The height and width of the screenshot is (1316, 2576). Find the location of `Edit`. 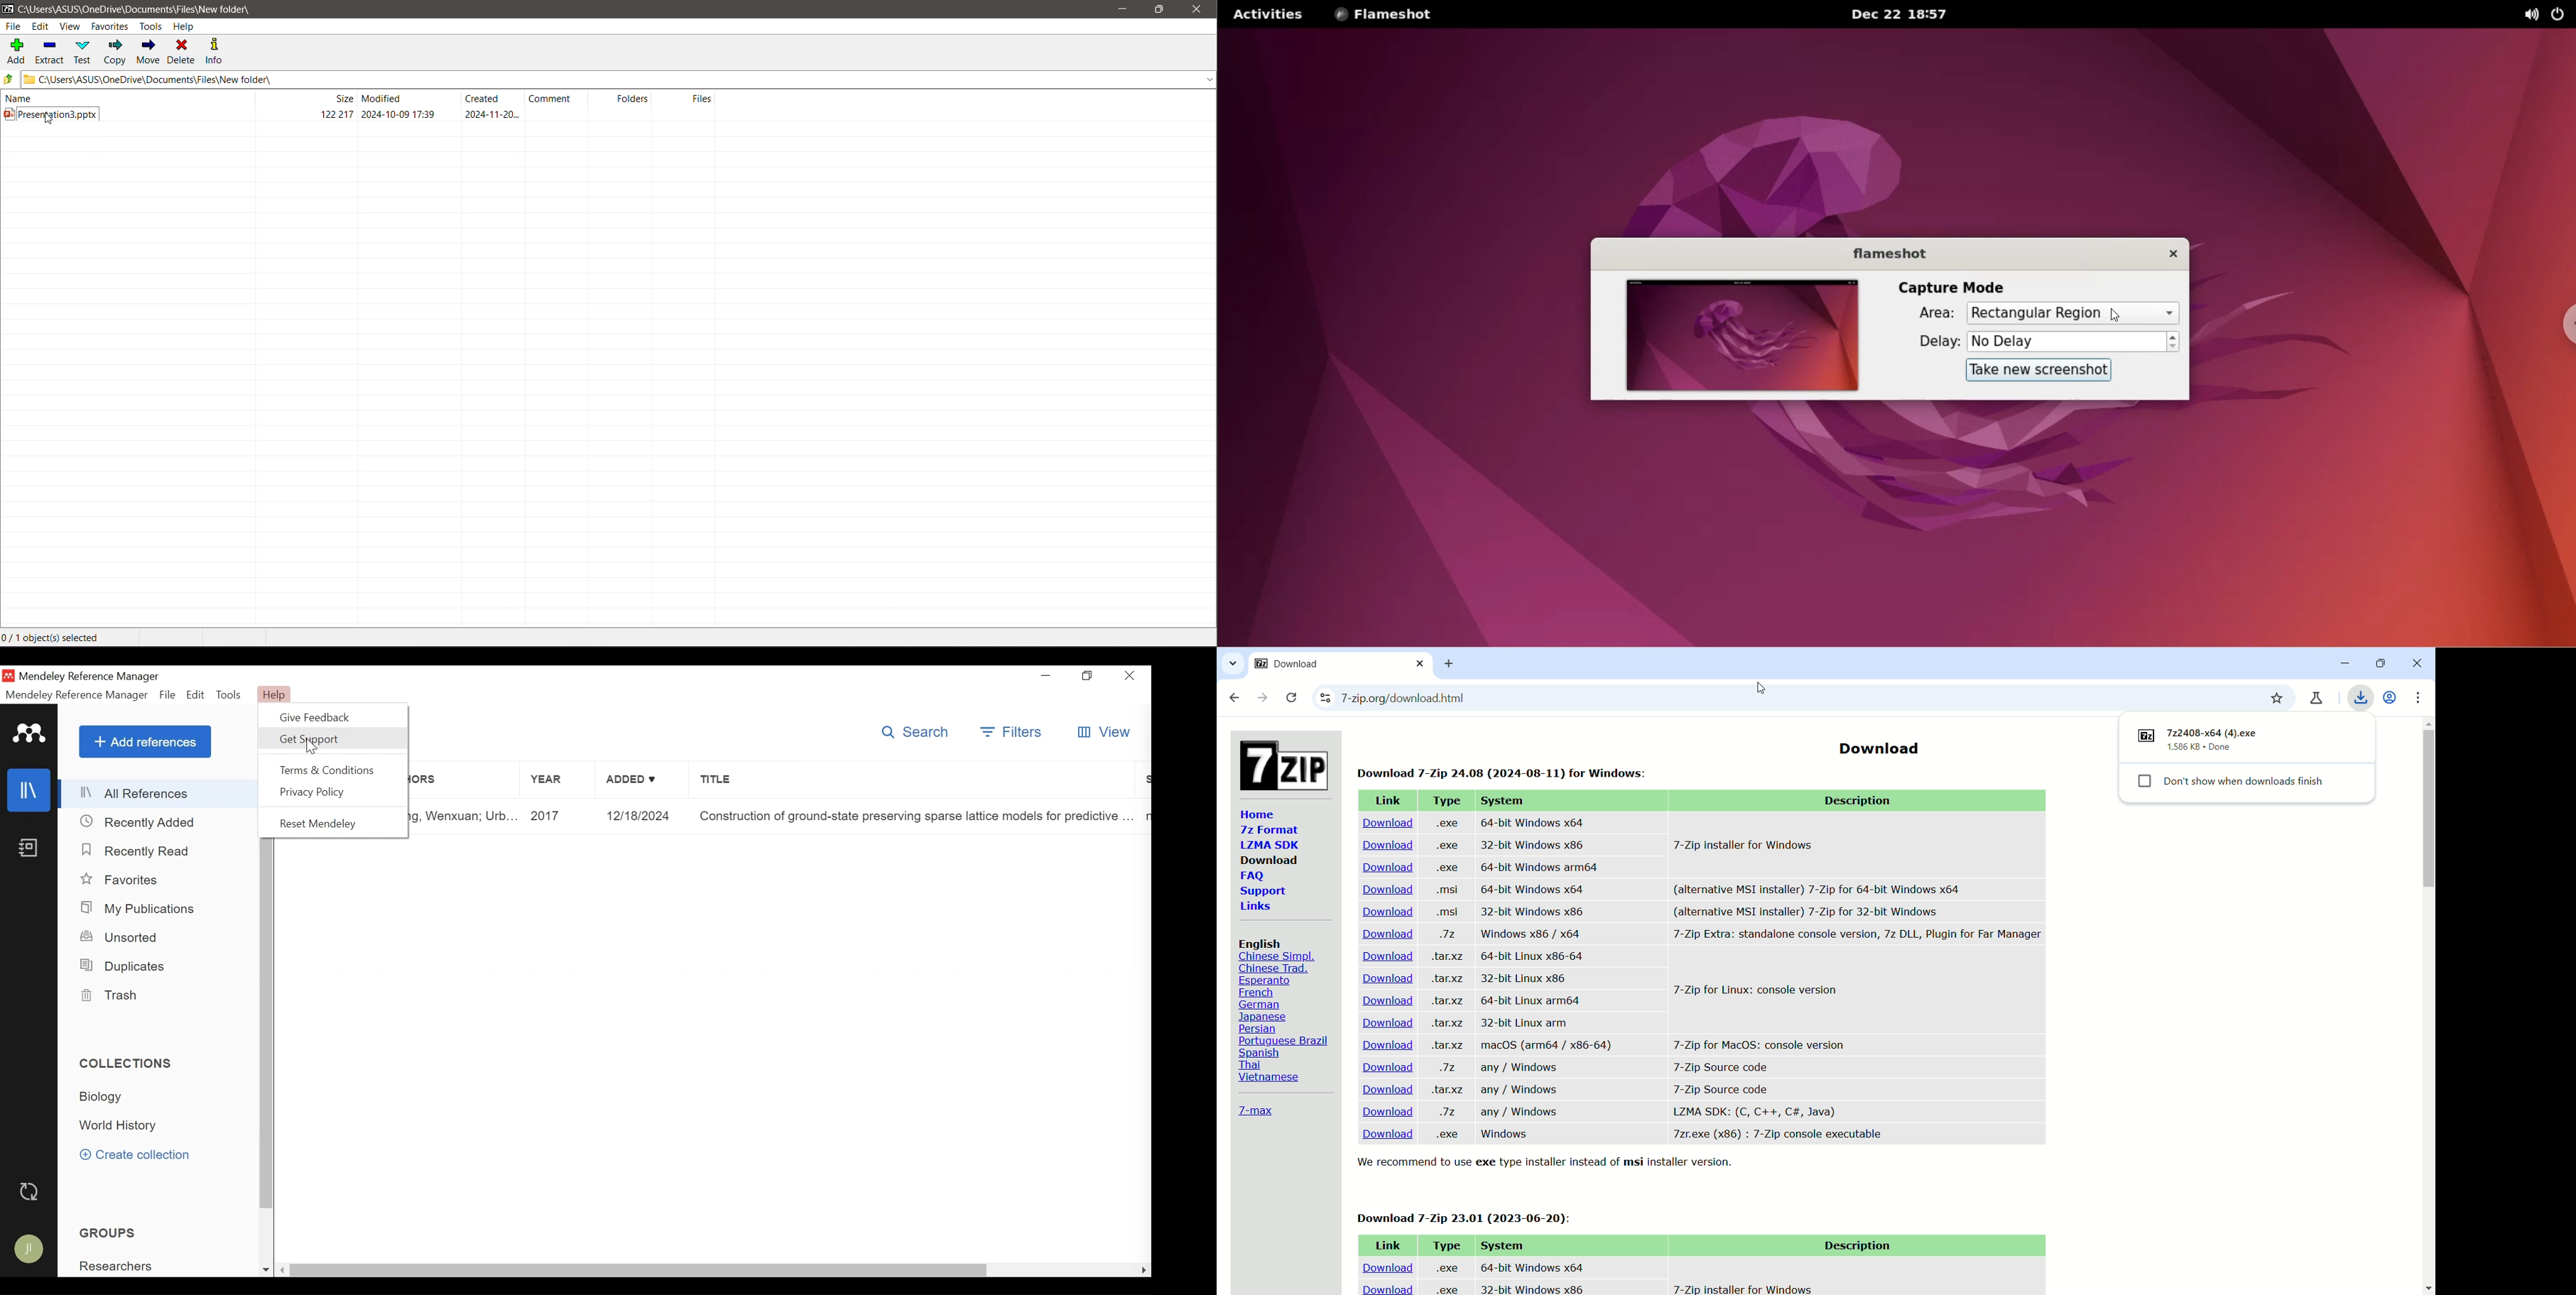

Edit is located at coordinates (196, 694).